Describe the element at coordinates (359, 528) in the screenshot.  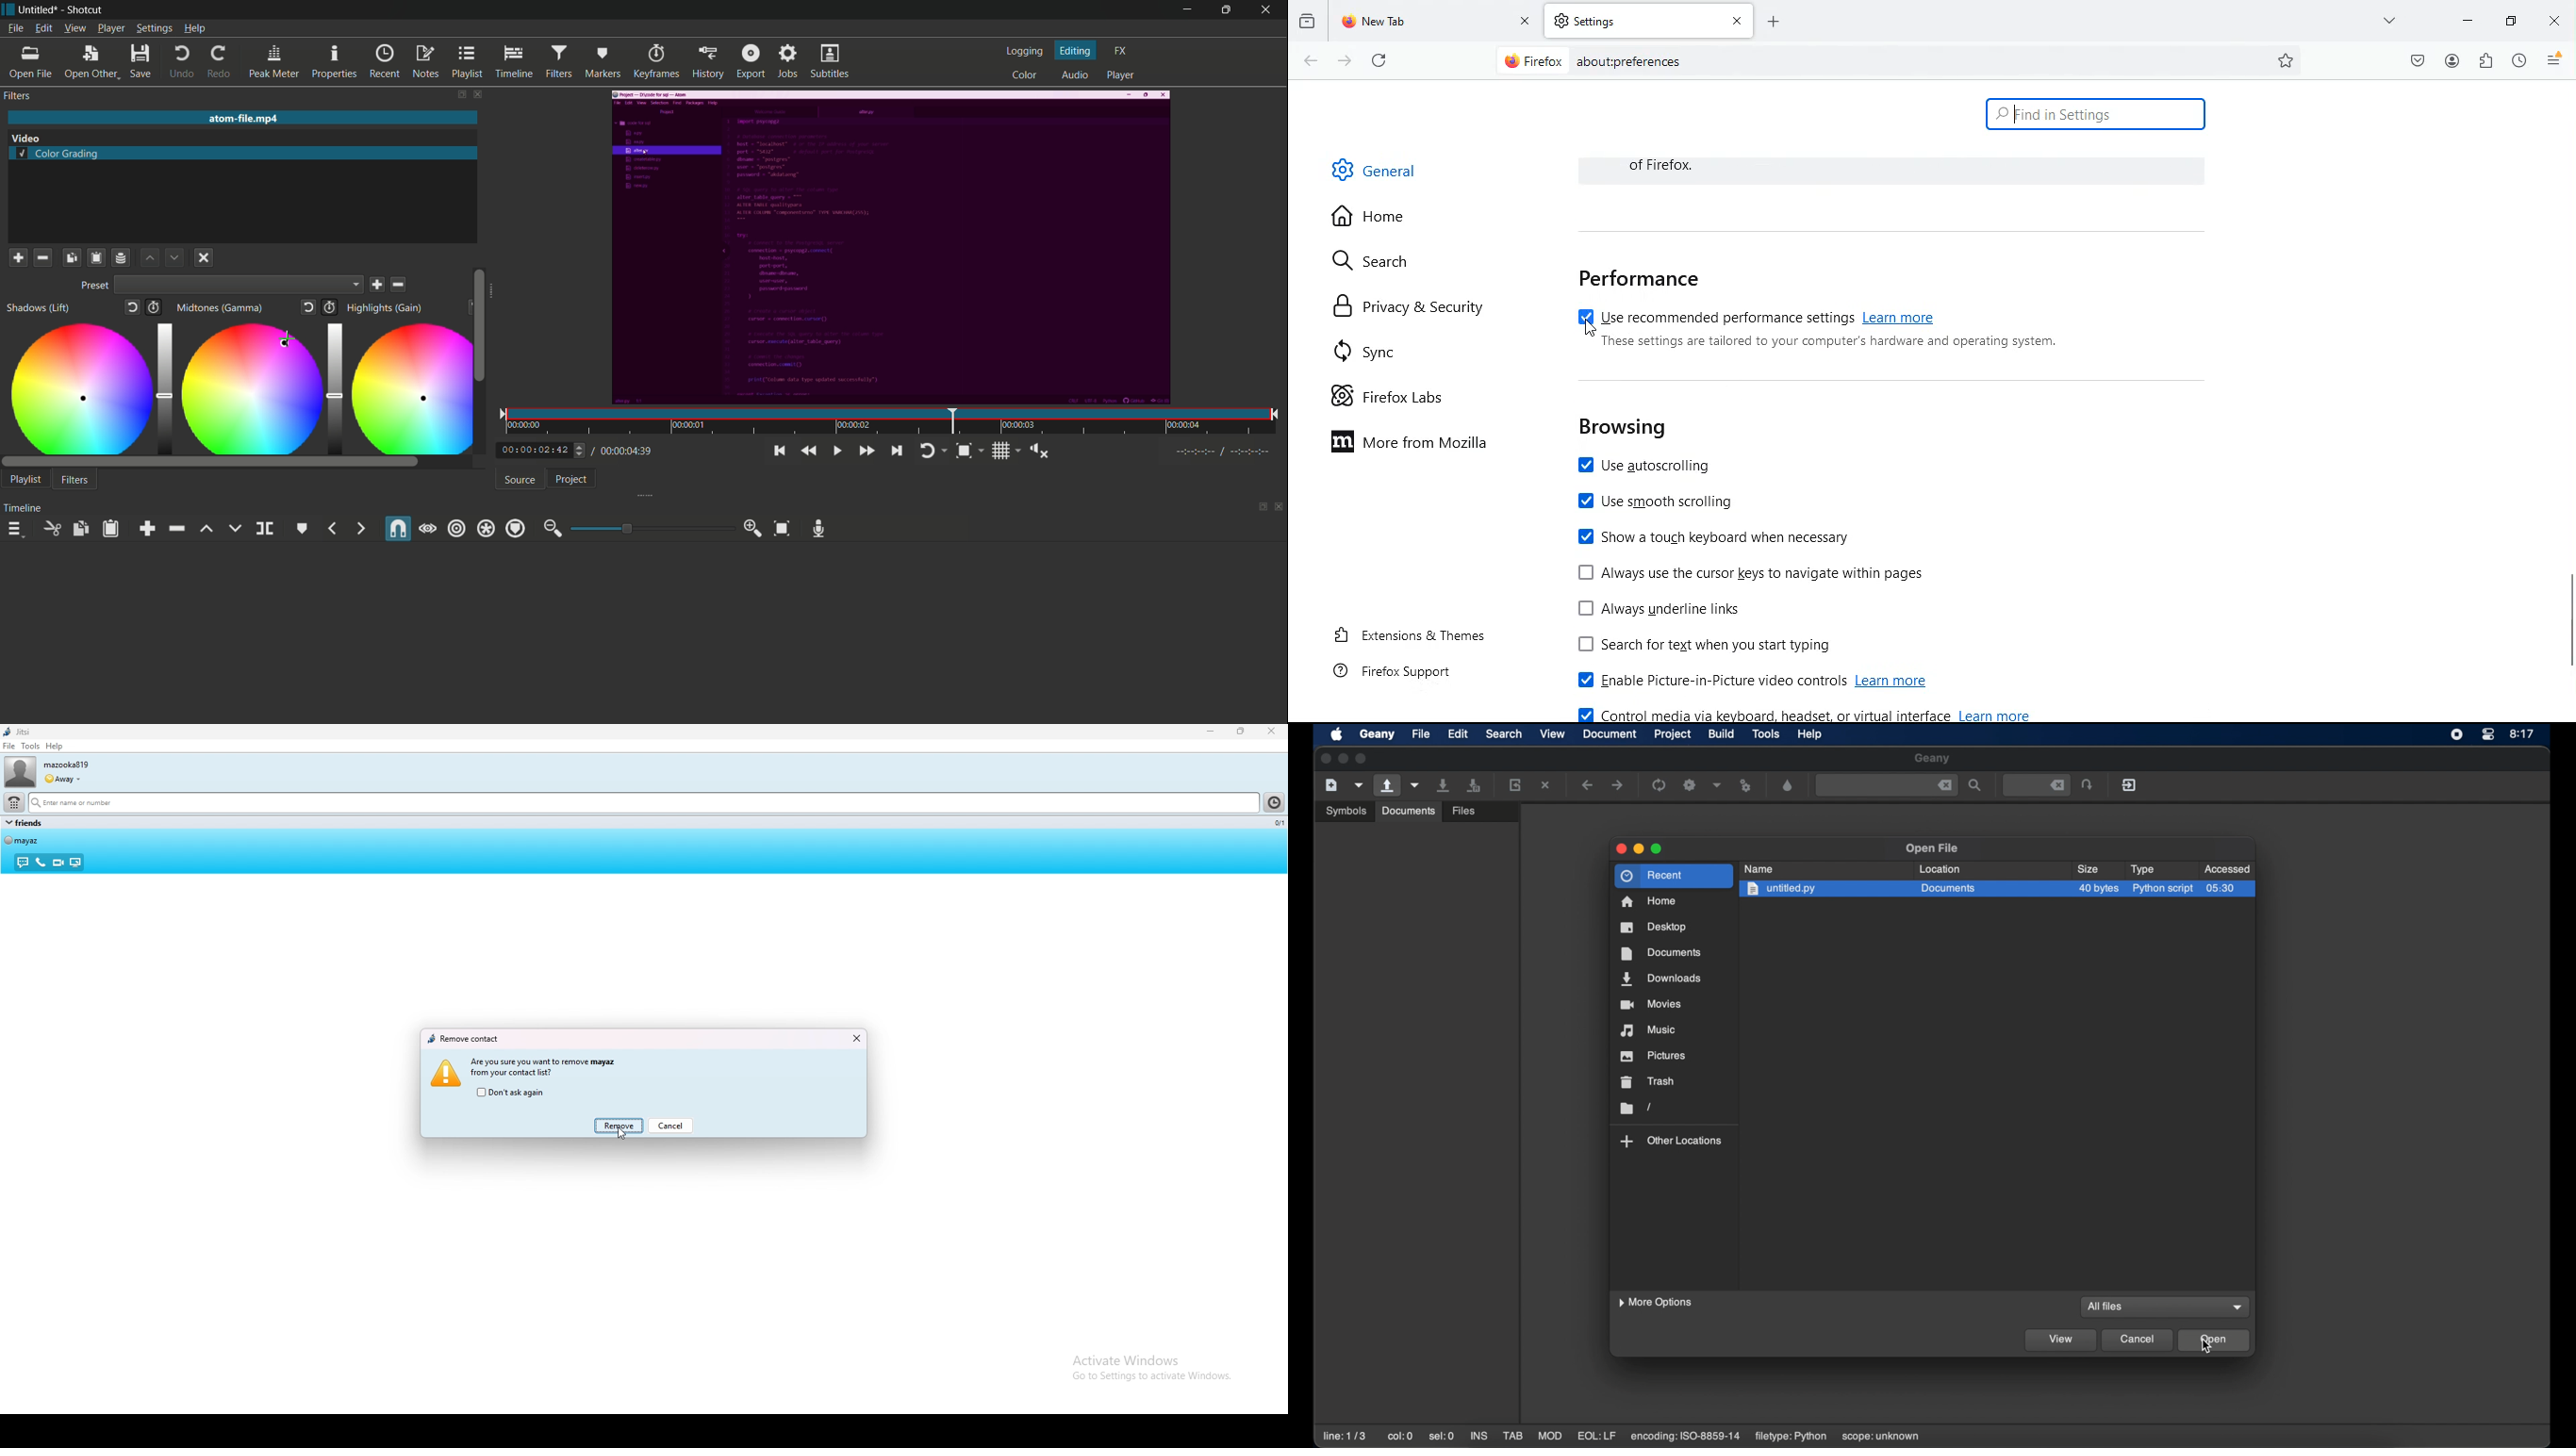
I see `next markers` at that location.